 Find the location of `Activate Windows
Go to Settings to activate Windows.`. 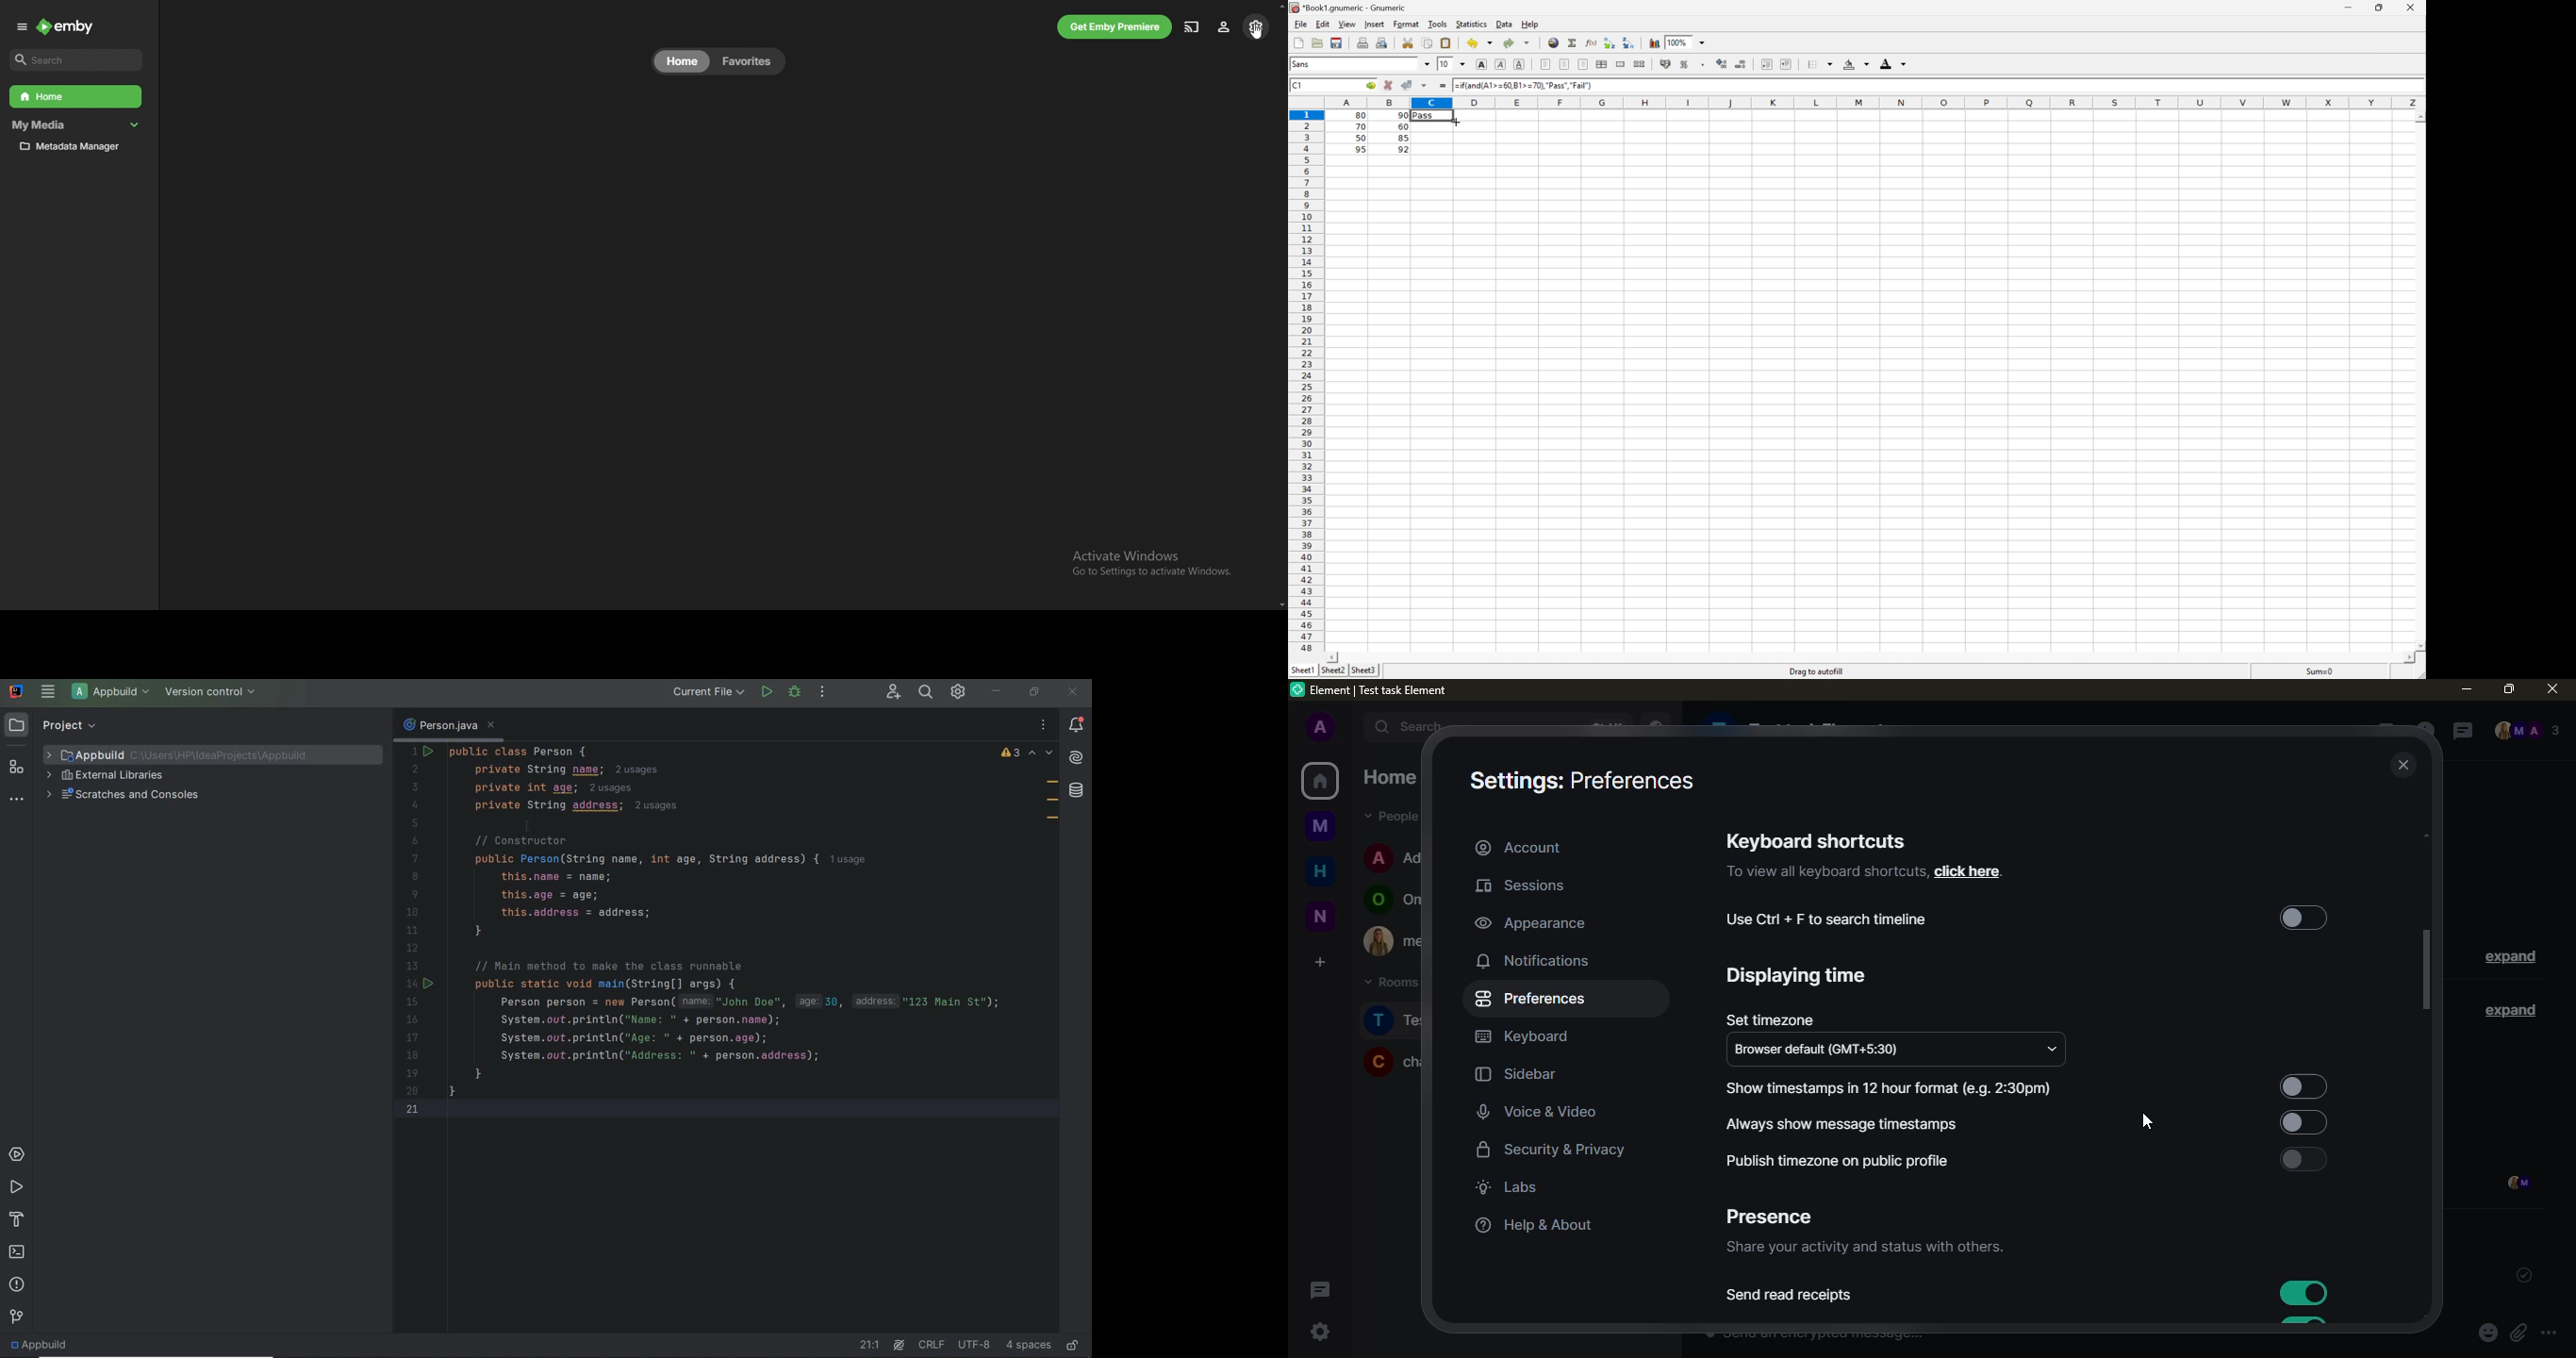

Activate Windows
Go to Settings to activate Windows. is located at coordinates (1149, 564).